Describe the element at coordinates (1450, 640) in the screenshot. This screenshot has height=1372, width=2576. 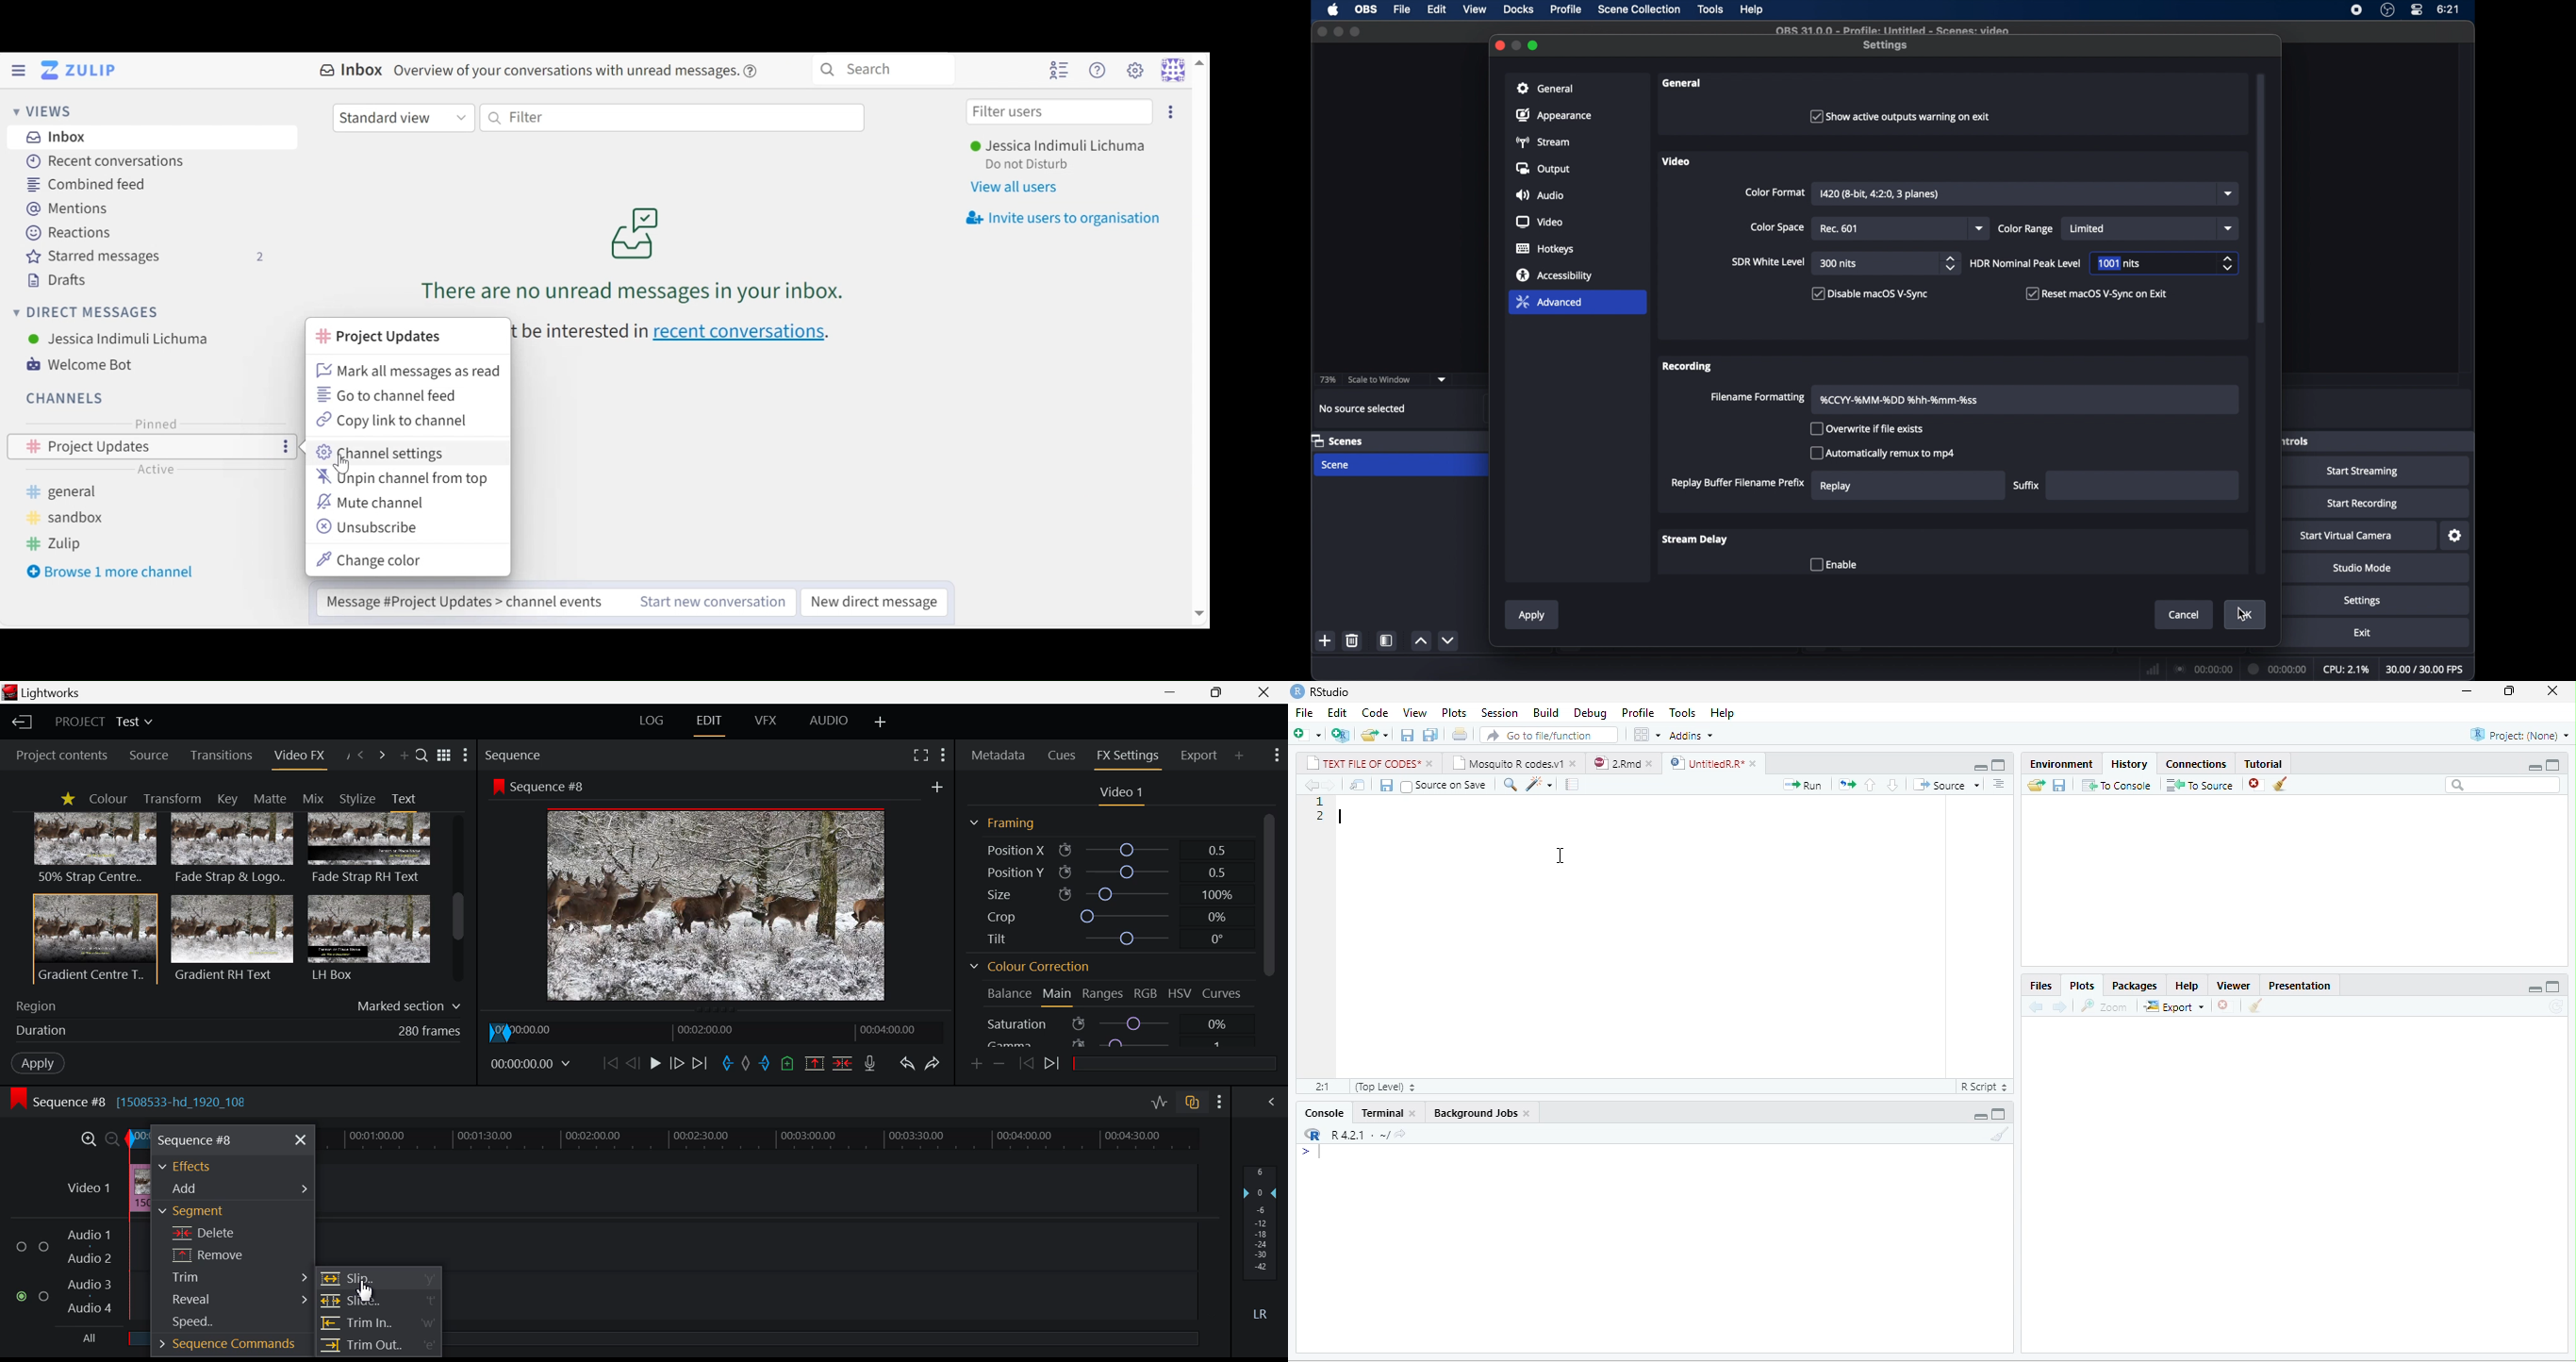
I see `decrement` at that location.